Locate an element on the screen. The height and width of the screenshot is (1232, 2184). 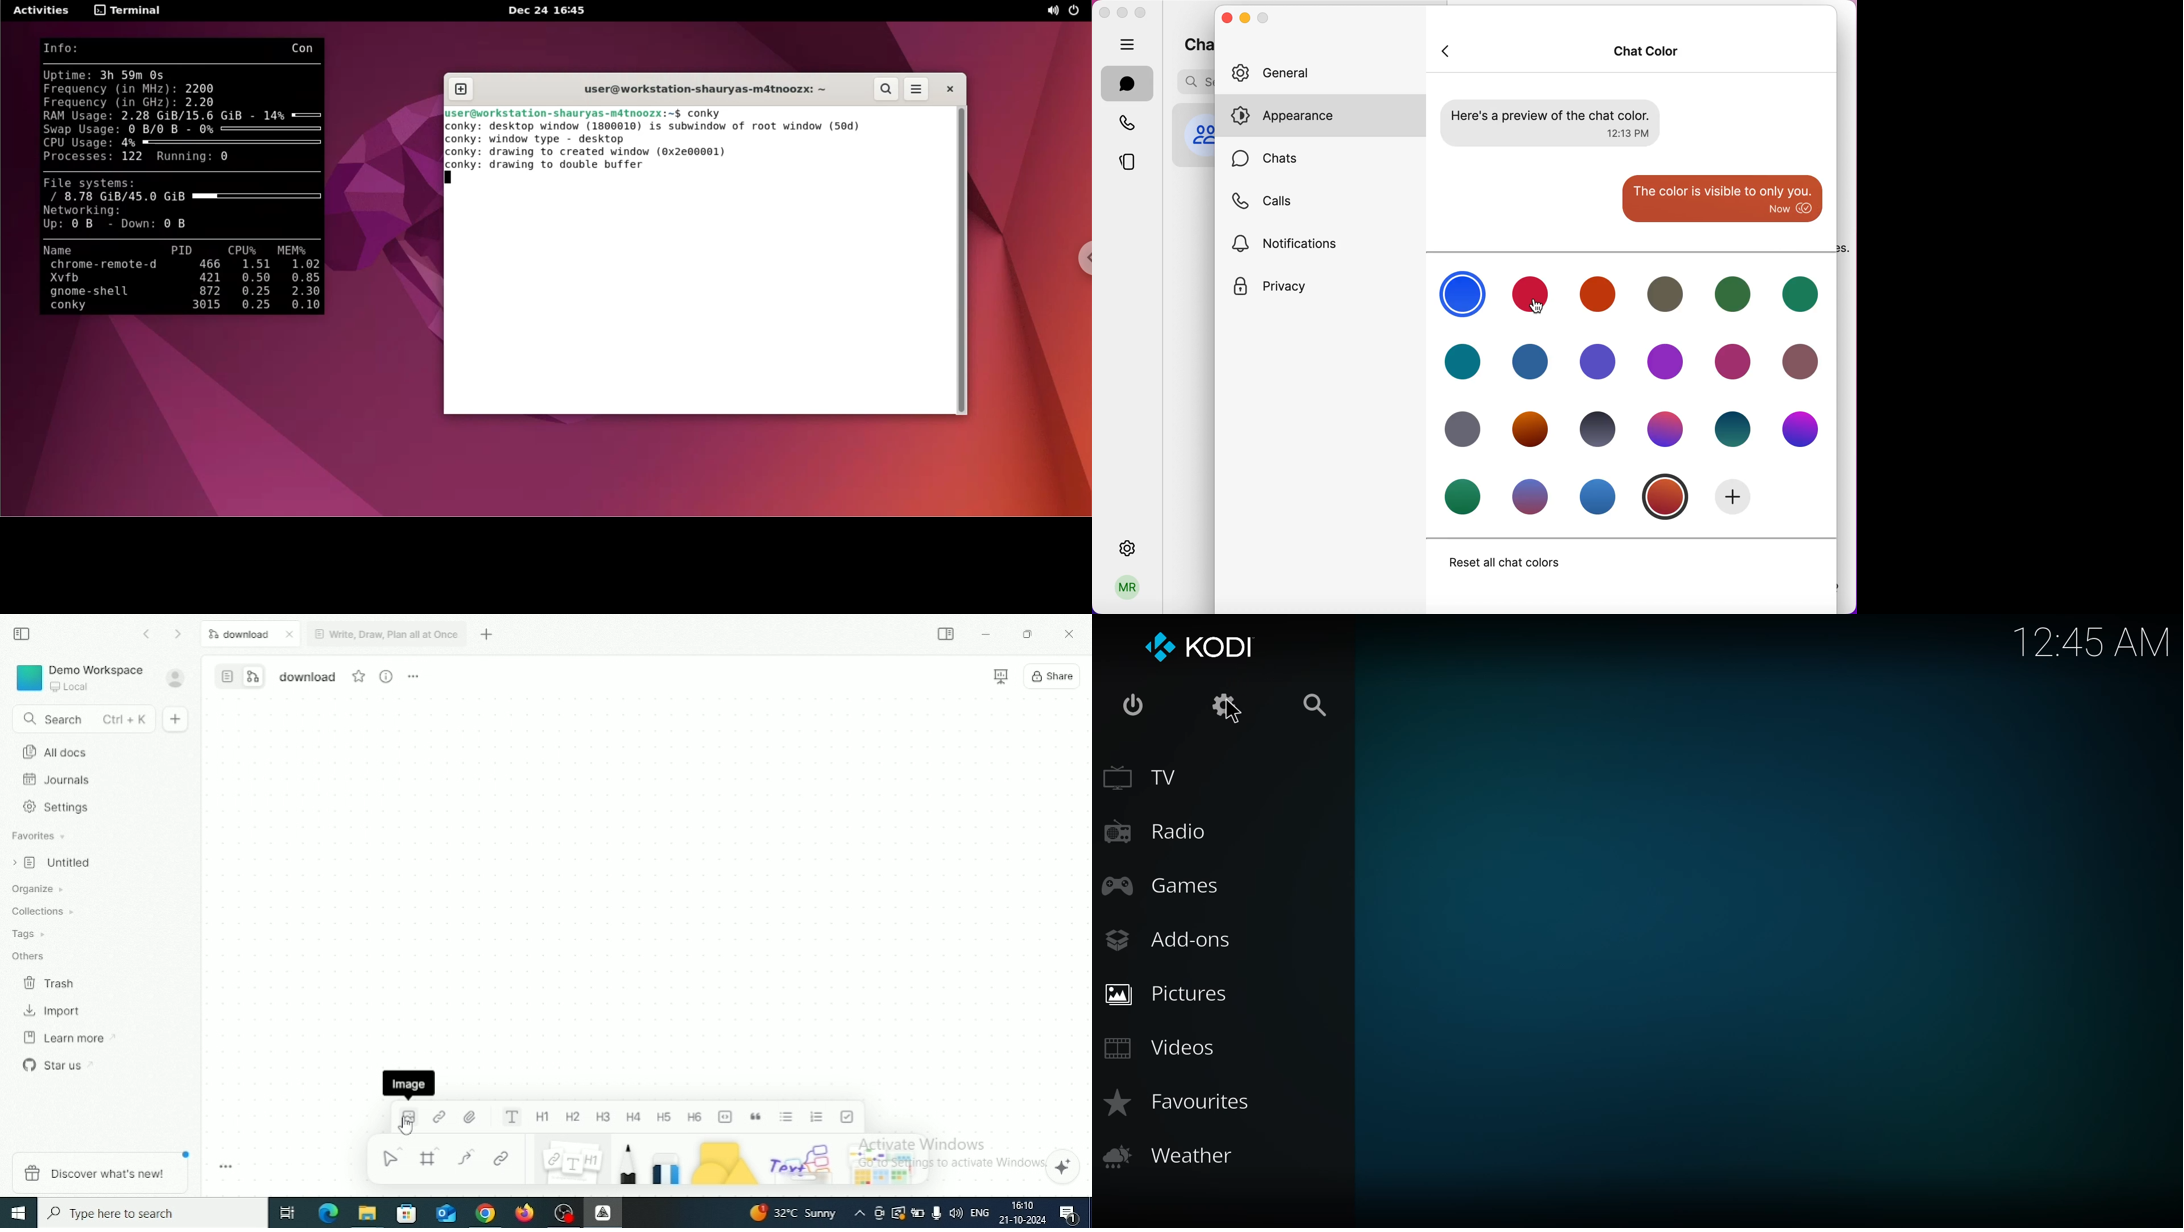
Toggle zoom tool bar is located at coordinates (226, 1167).